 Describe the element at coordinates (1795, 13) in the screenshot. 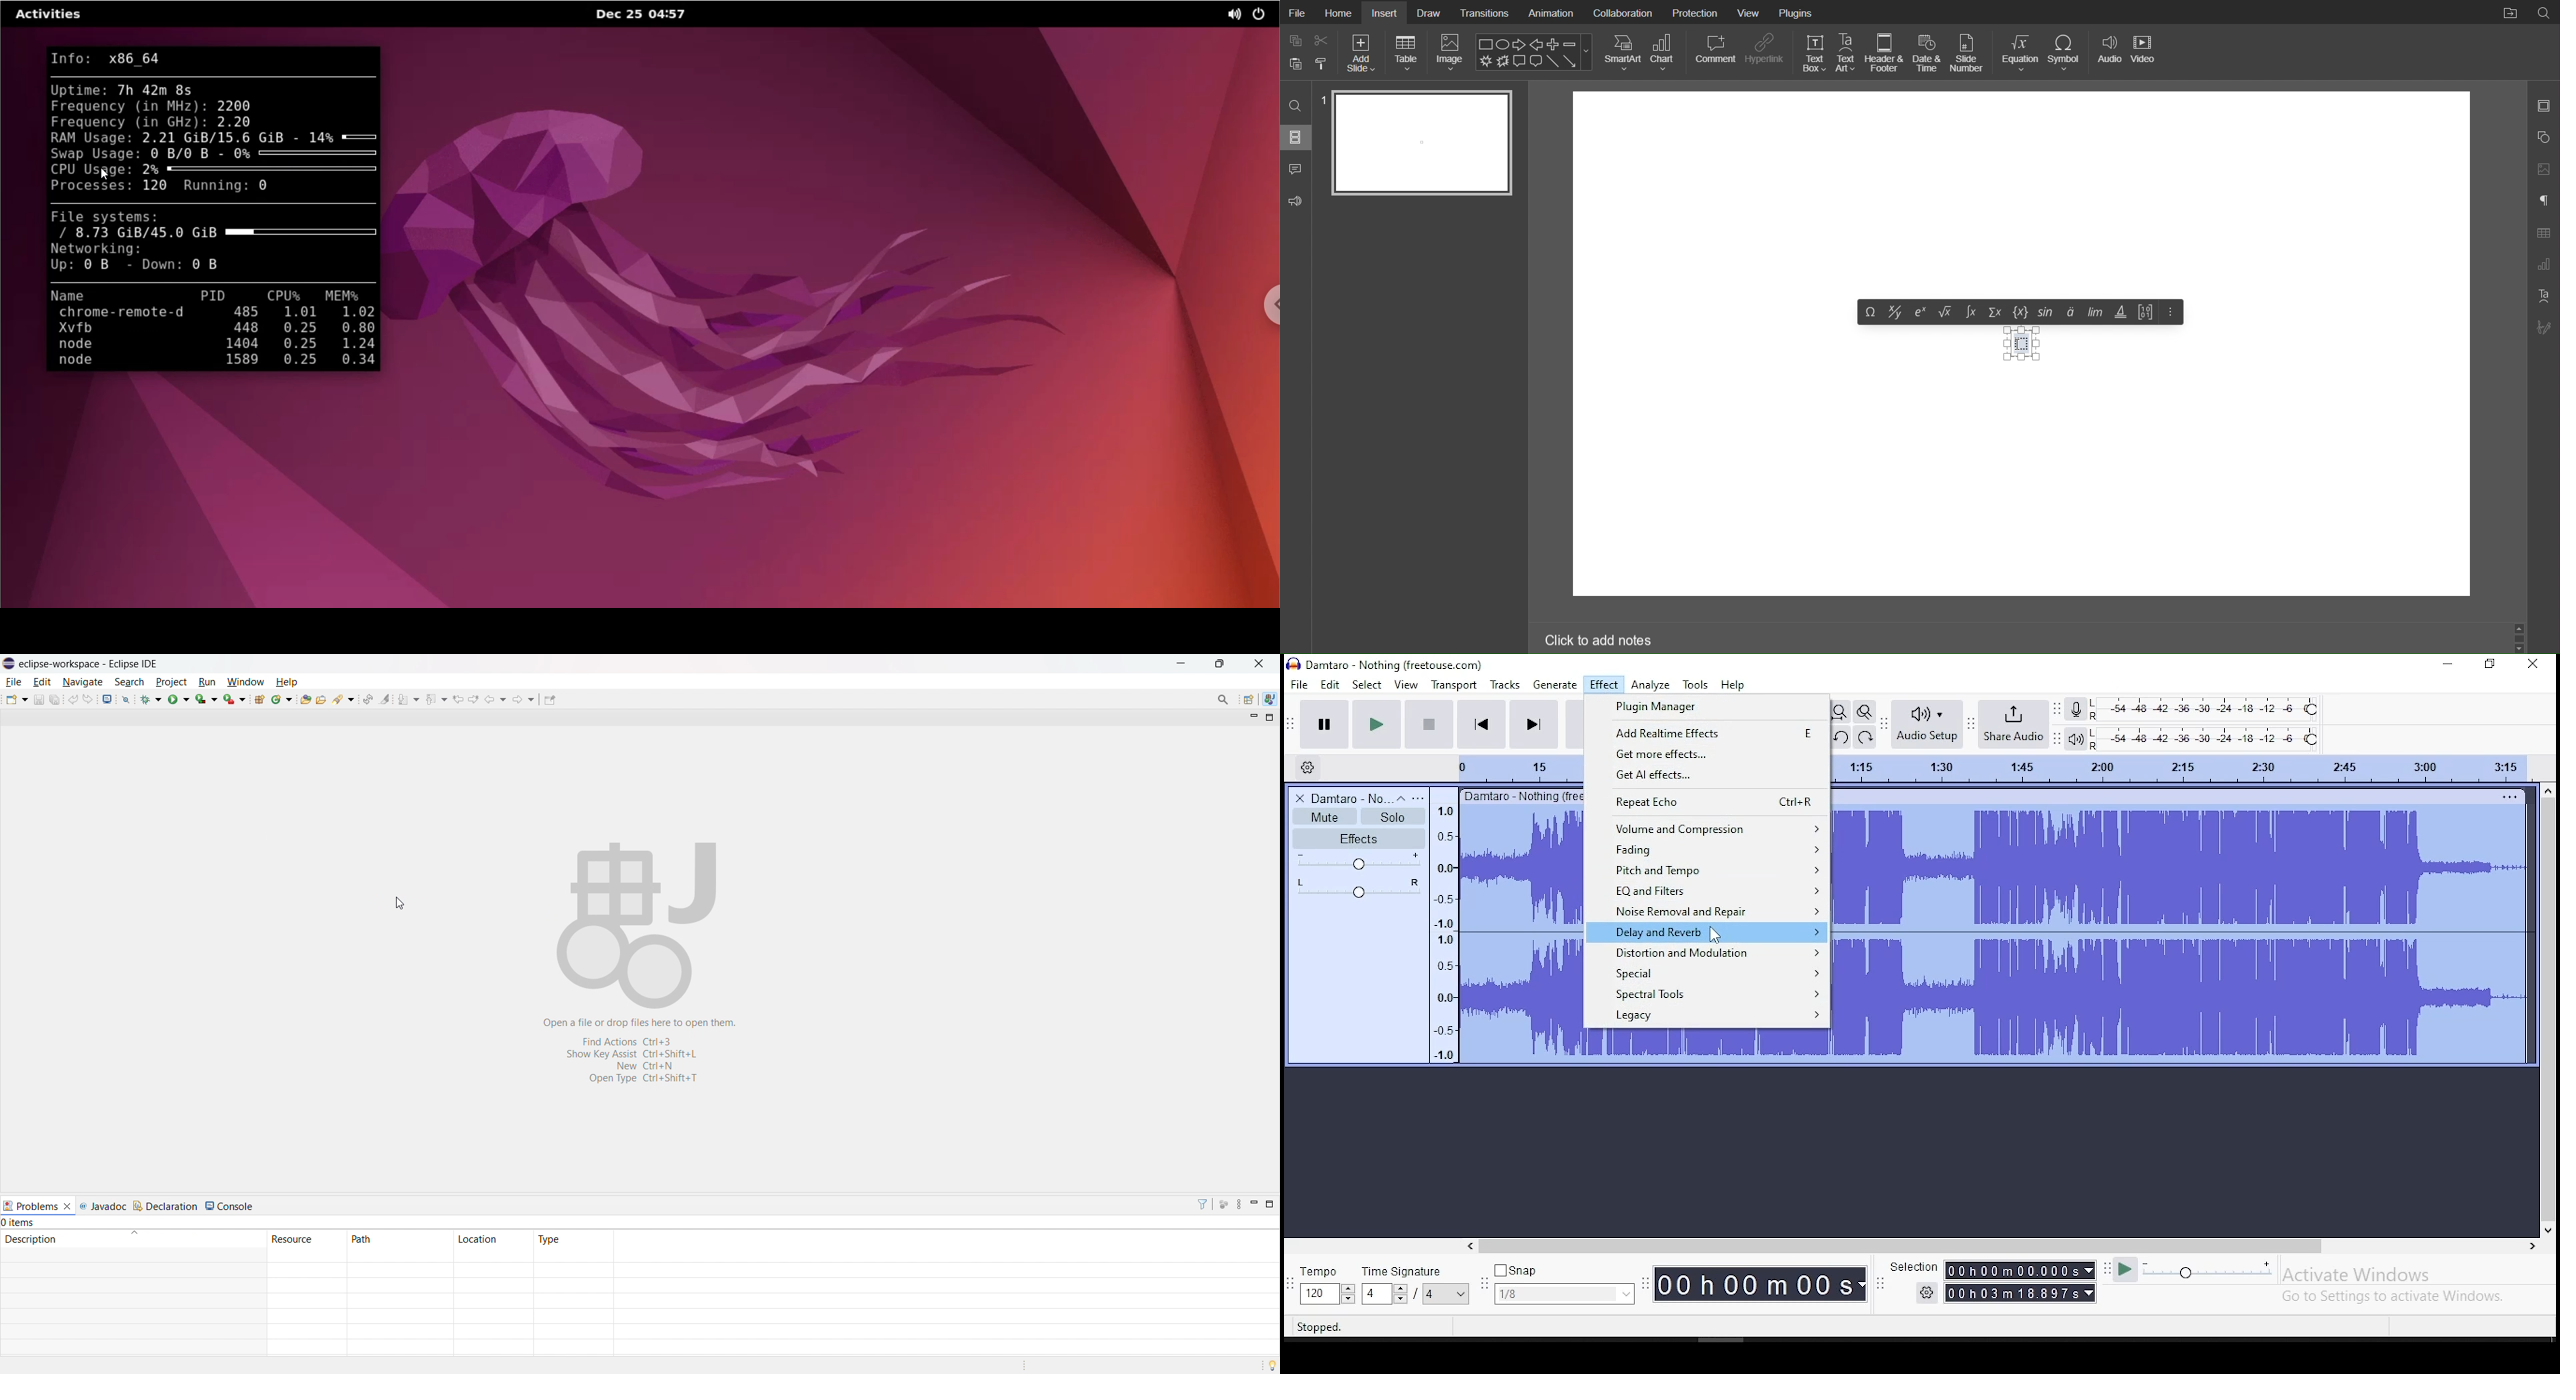

I see `Plugins` at that location.